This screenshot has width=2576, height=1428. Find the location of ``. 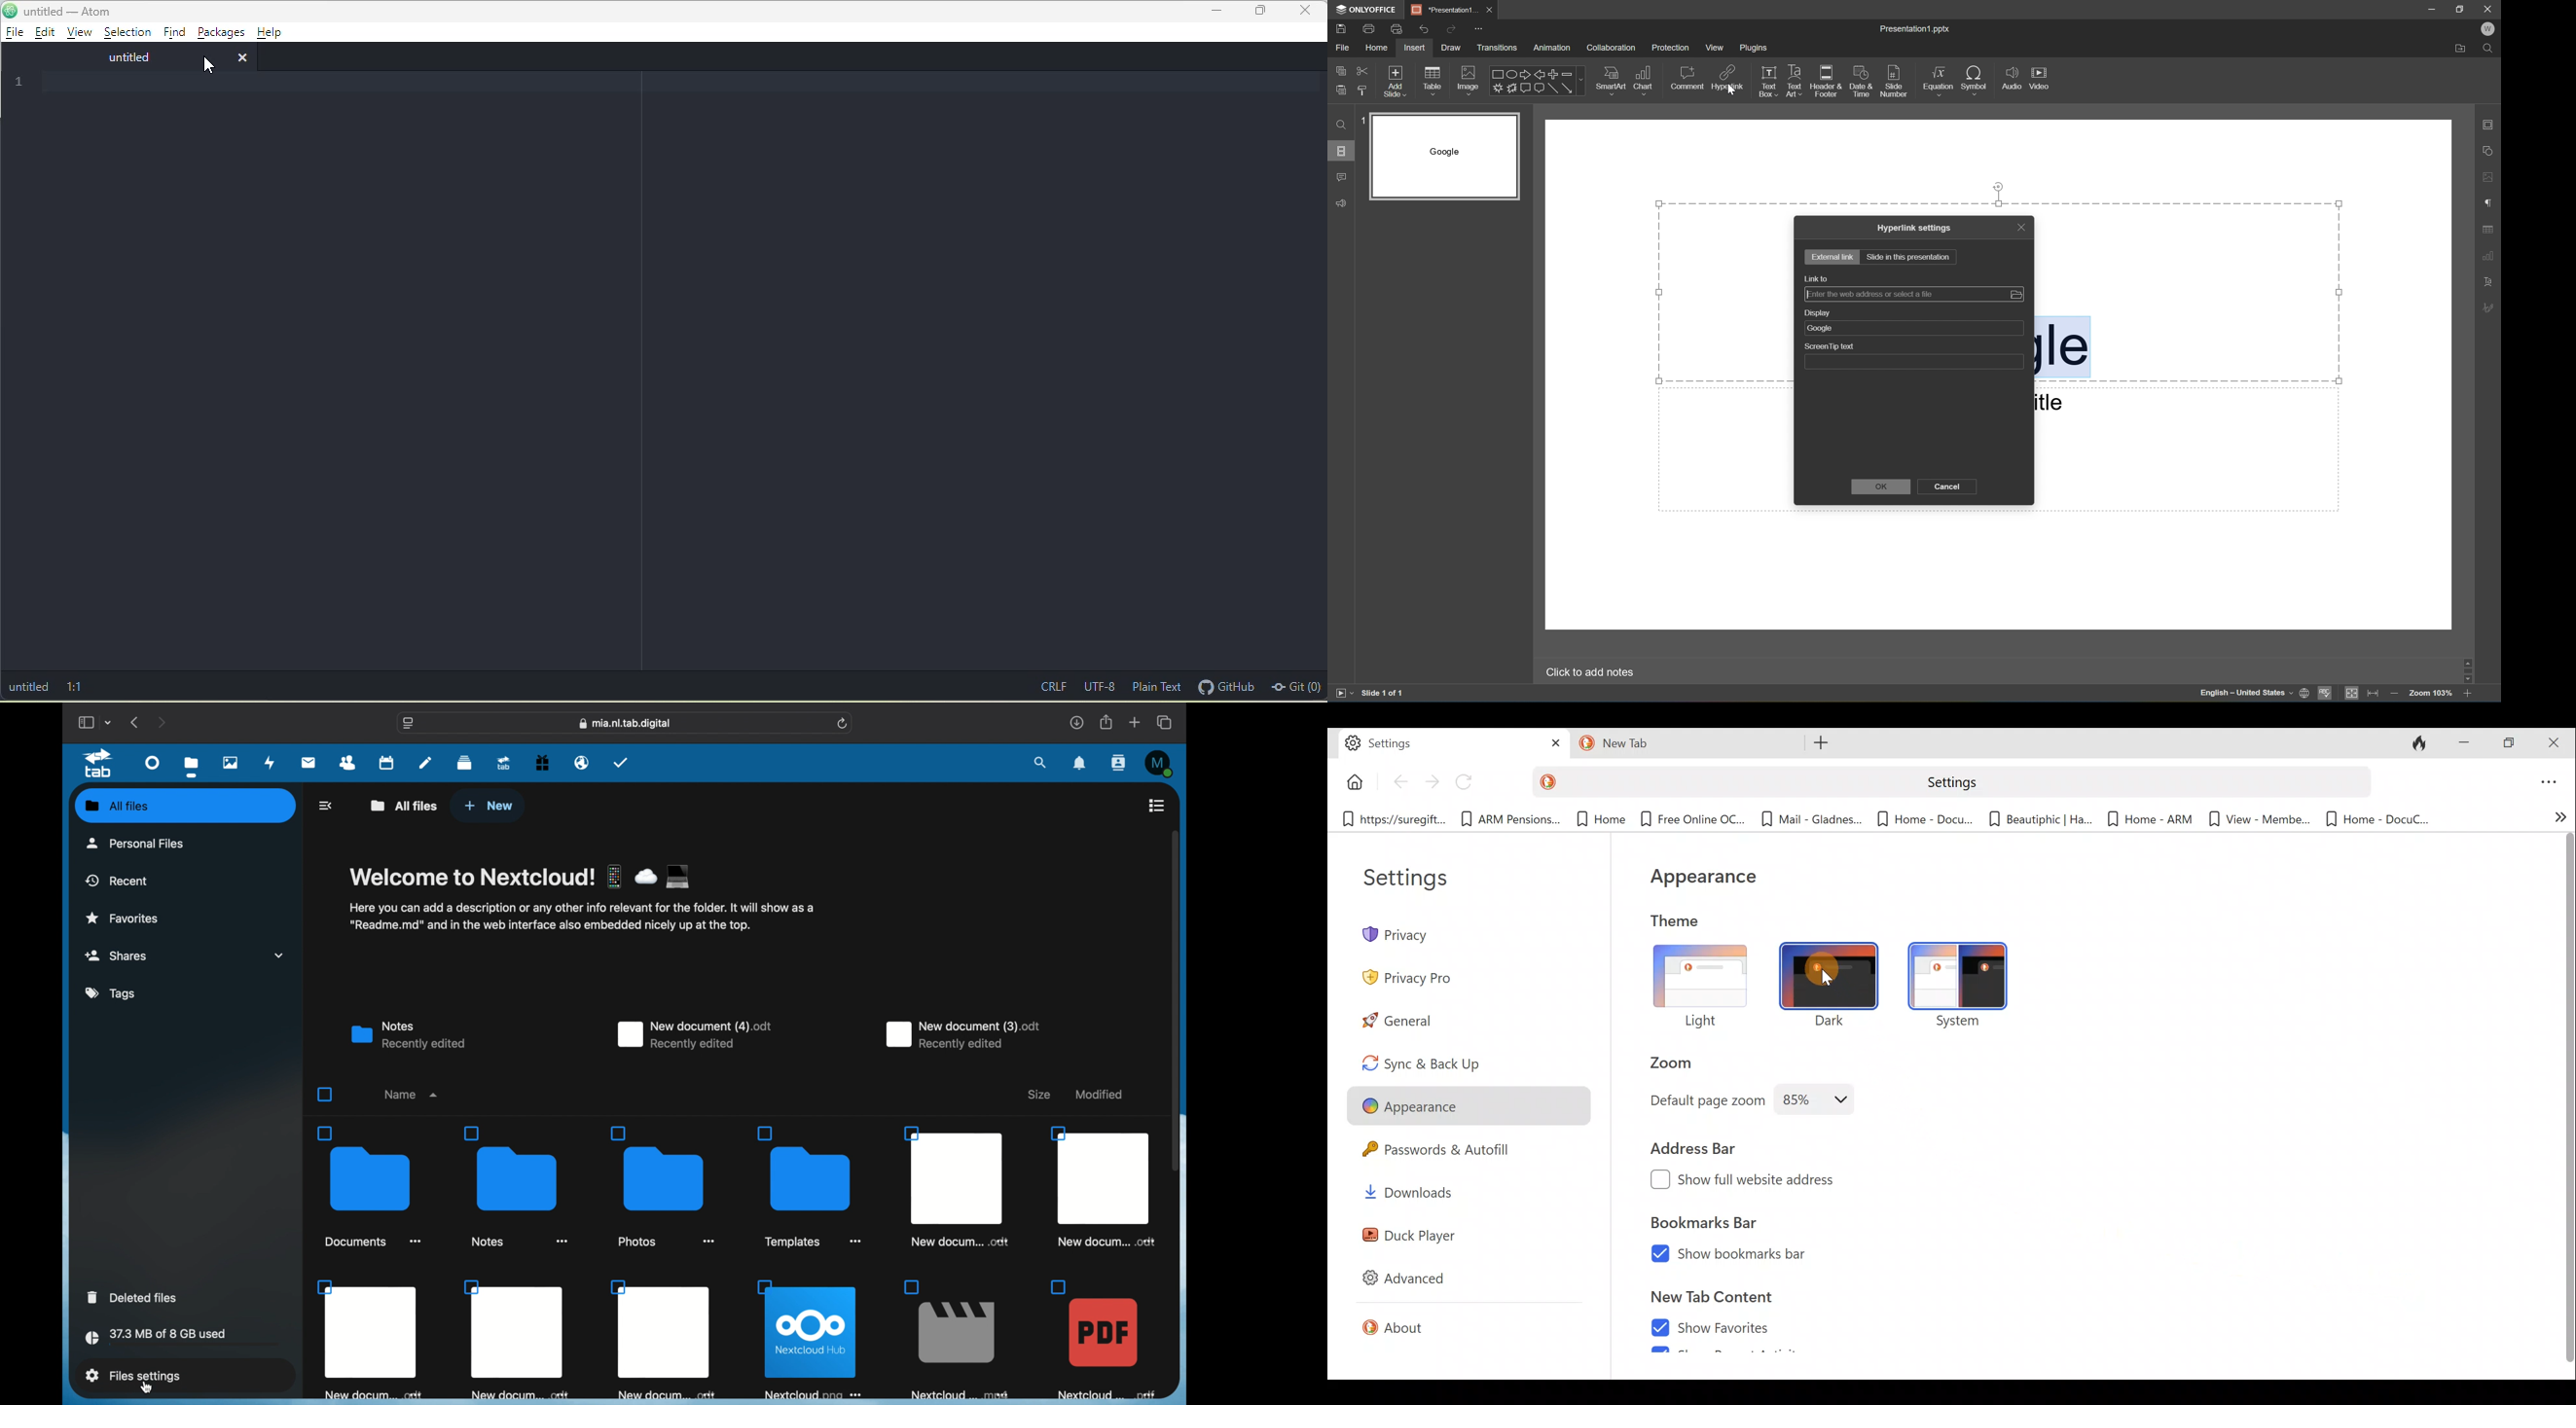

 is located at coordinates (1176, 1000).